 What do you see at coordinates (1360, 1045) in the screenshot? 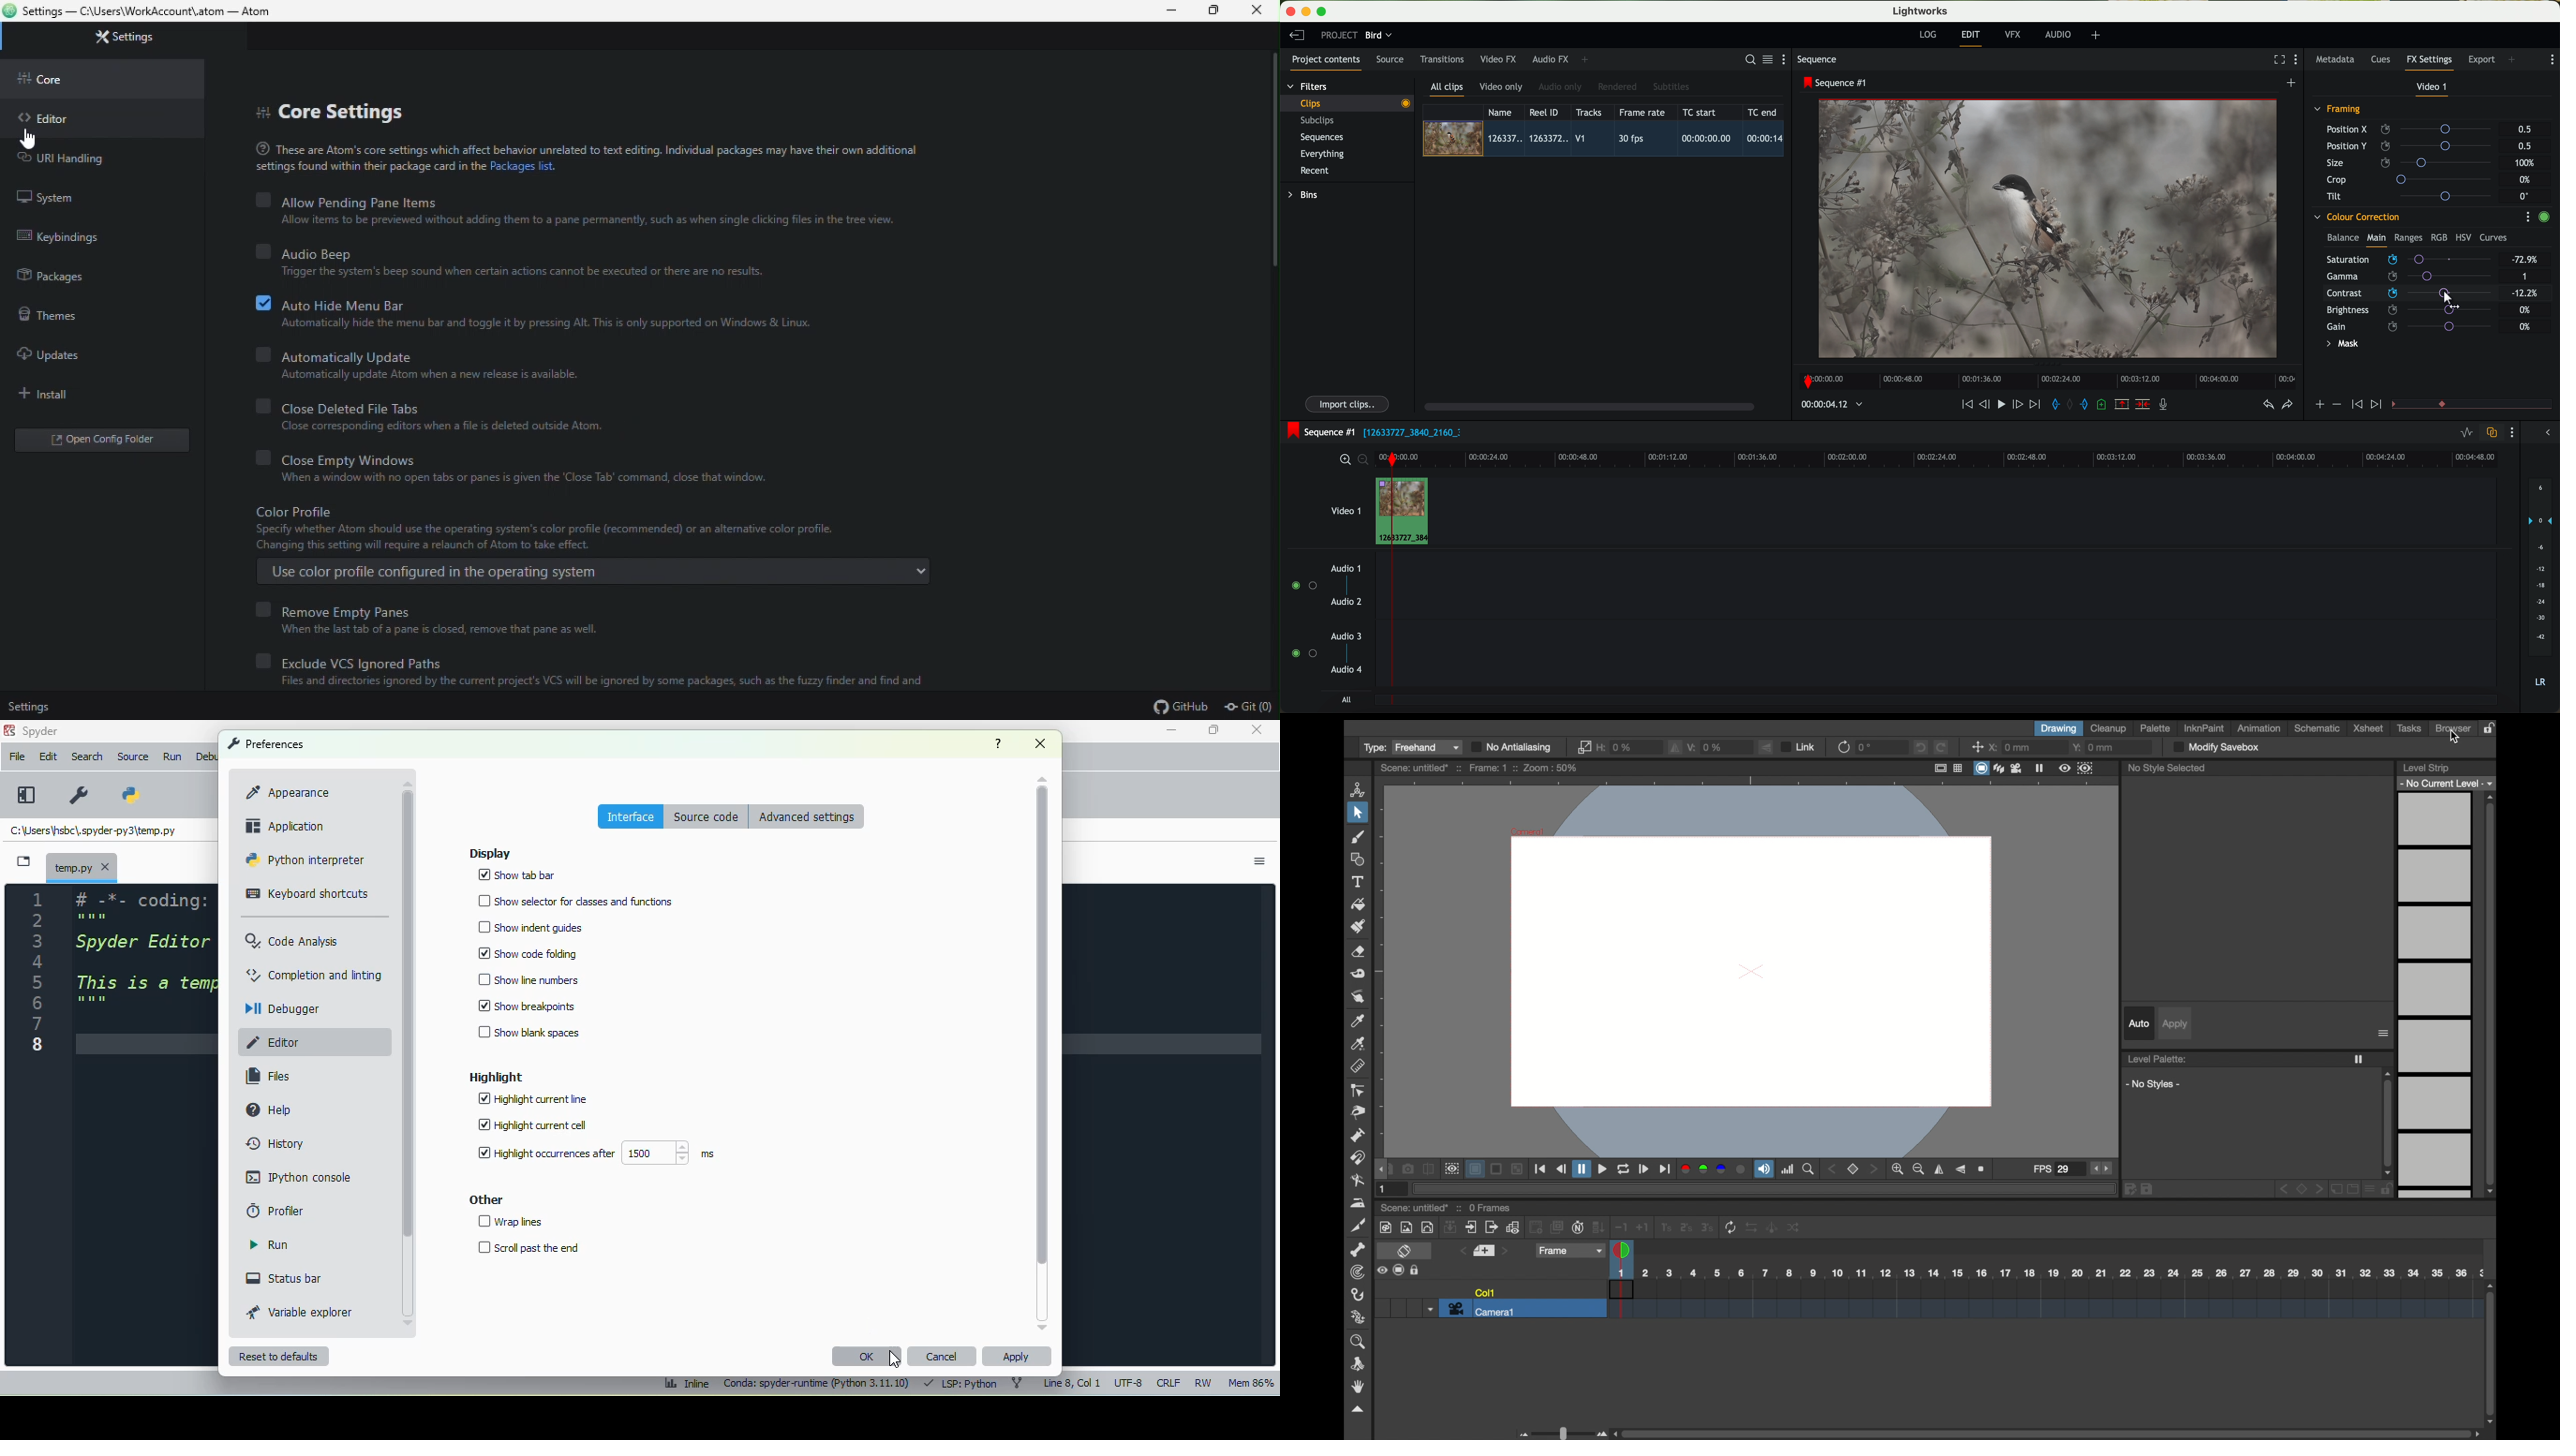
I see `rgb color picker tool` at bounding box center [1360, 1045].